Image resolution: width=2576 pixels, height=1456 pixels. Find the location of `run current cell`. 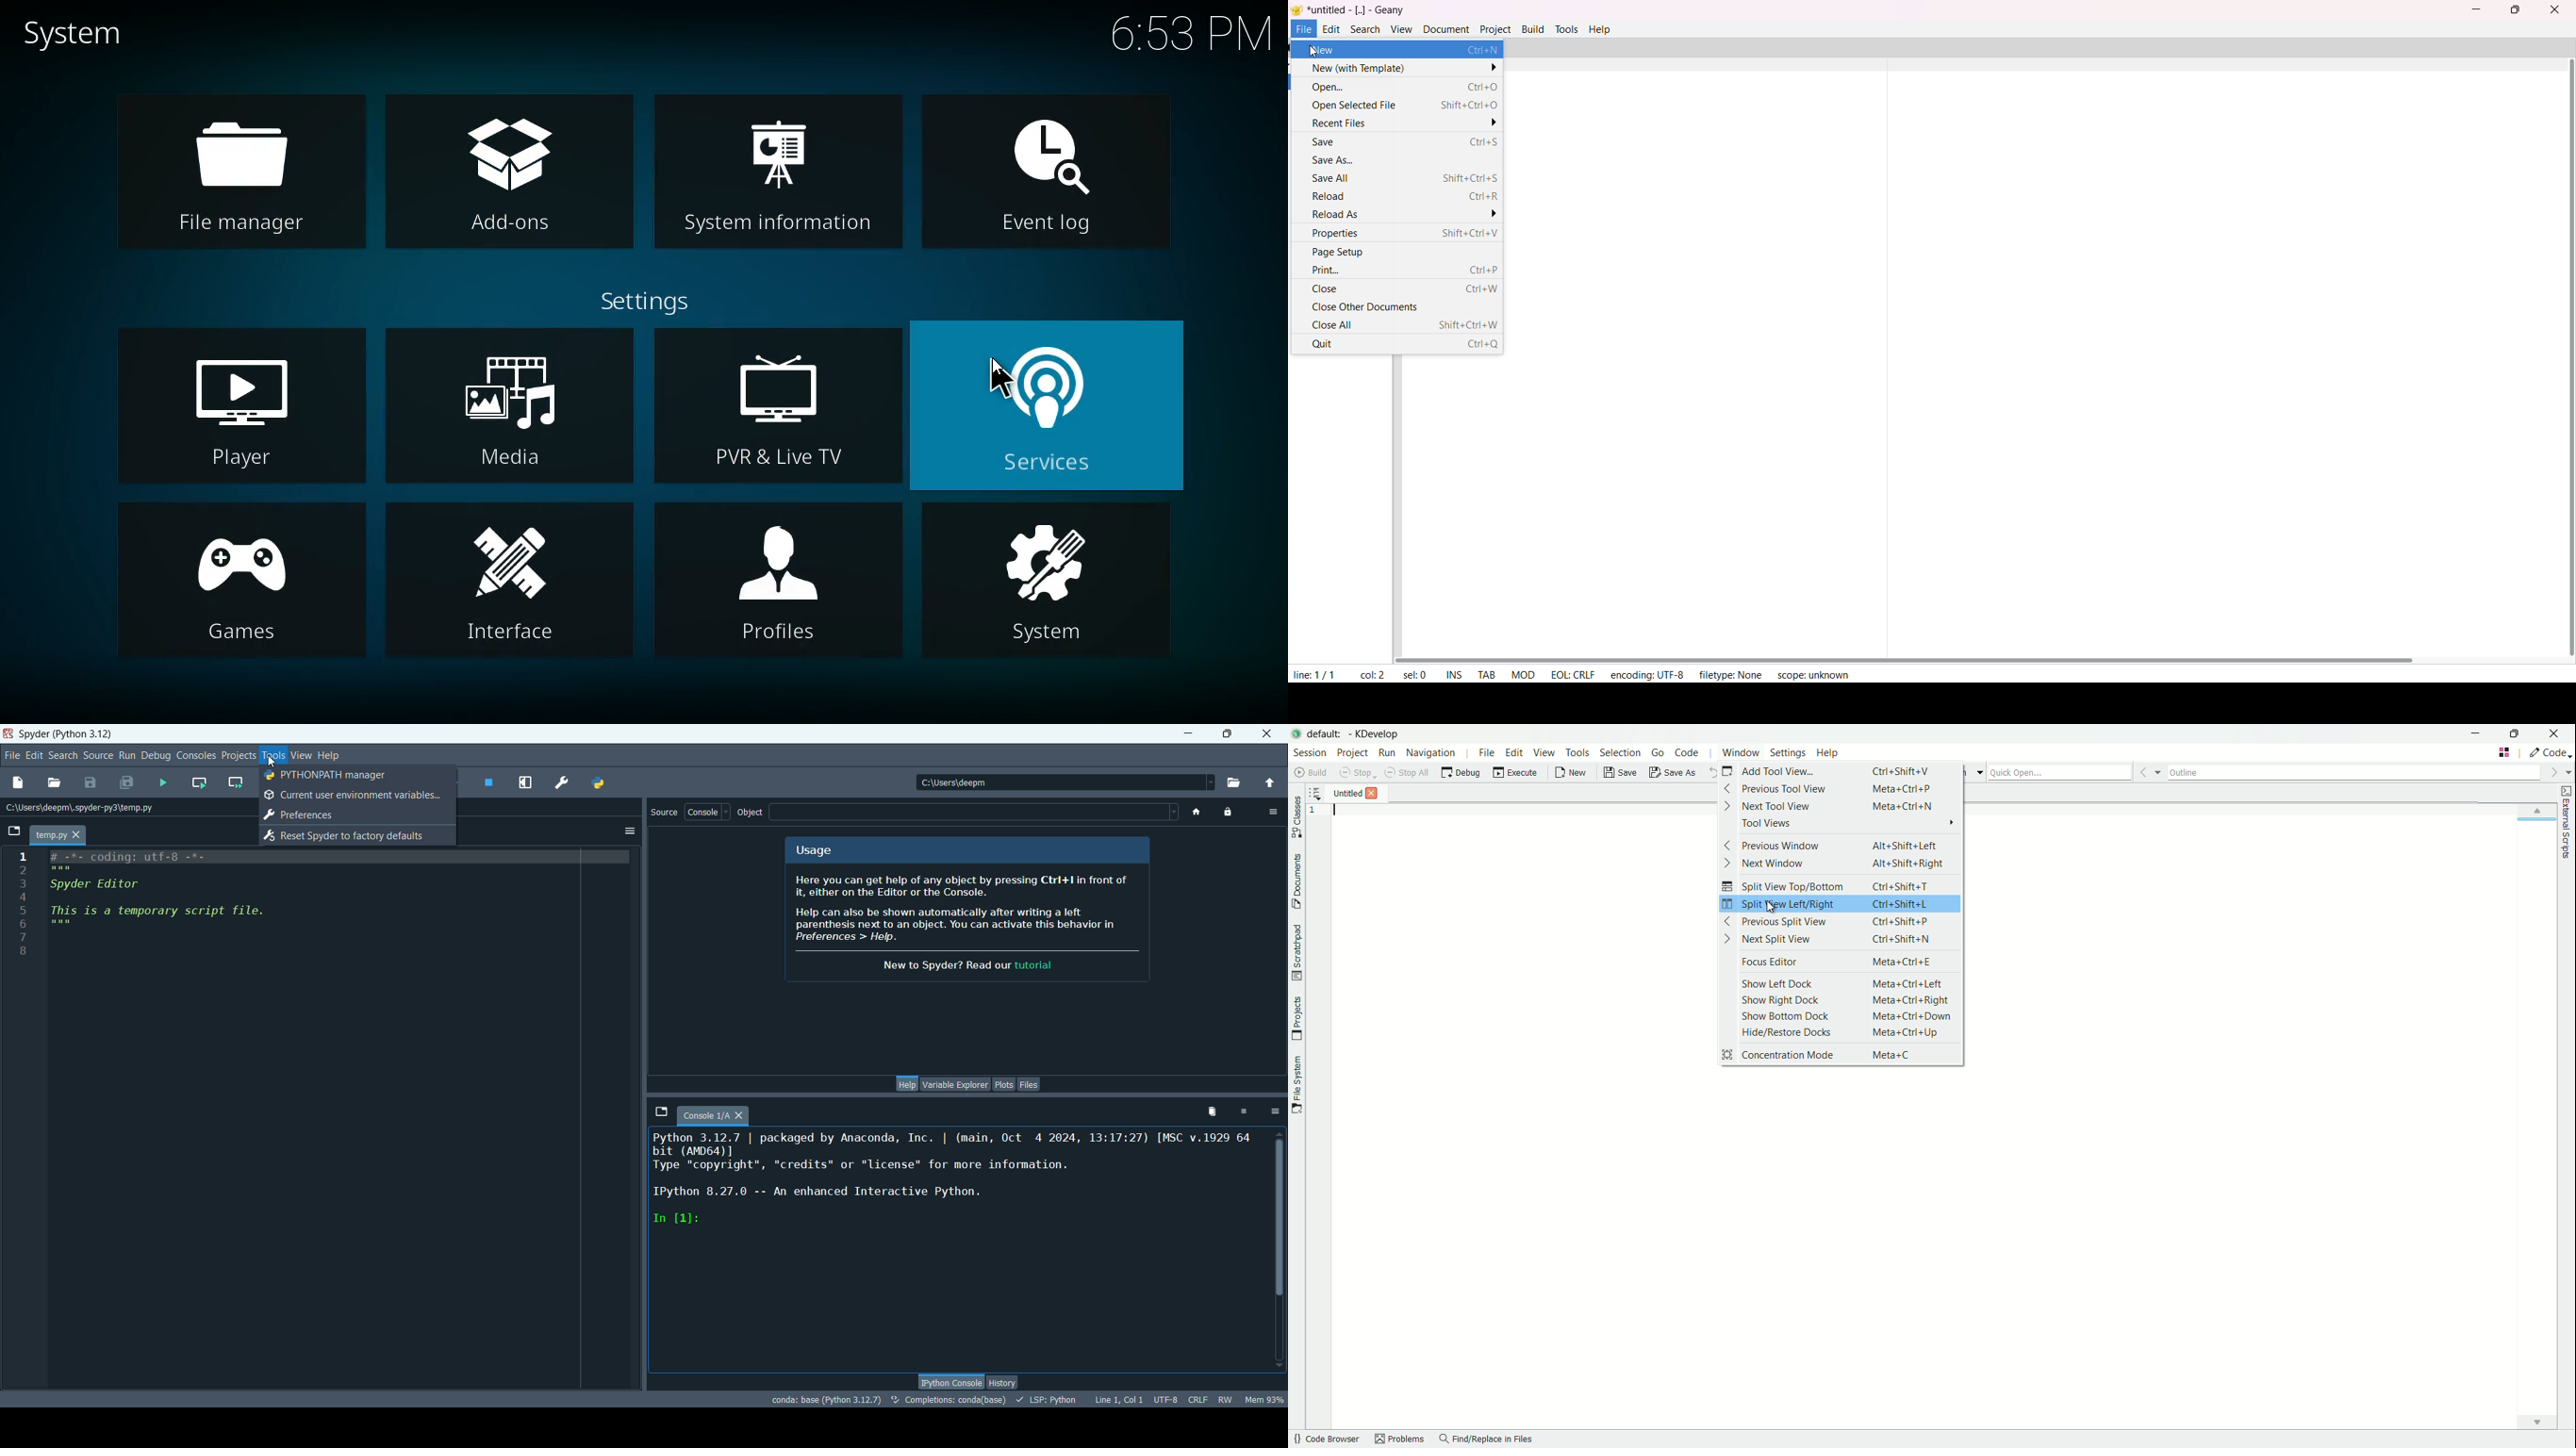

run current cell is located at coordinates (199, 784).